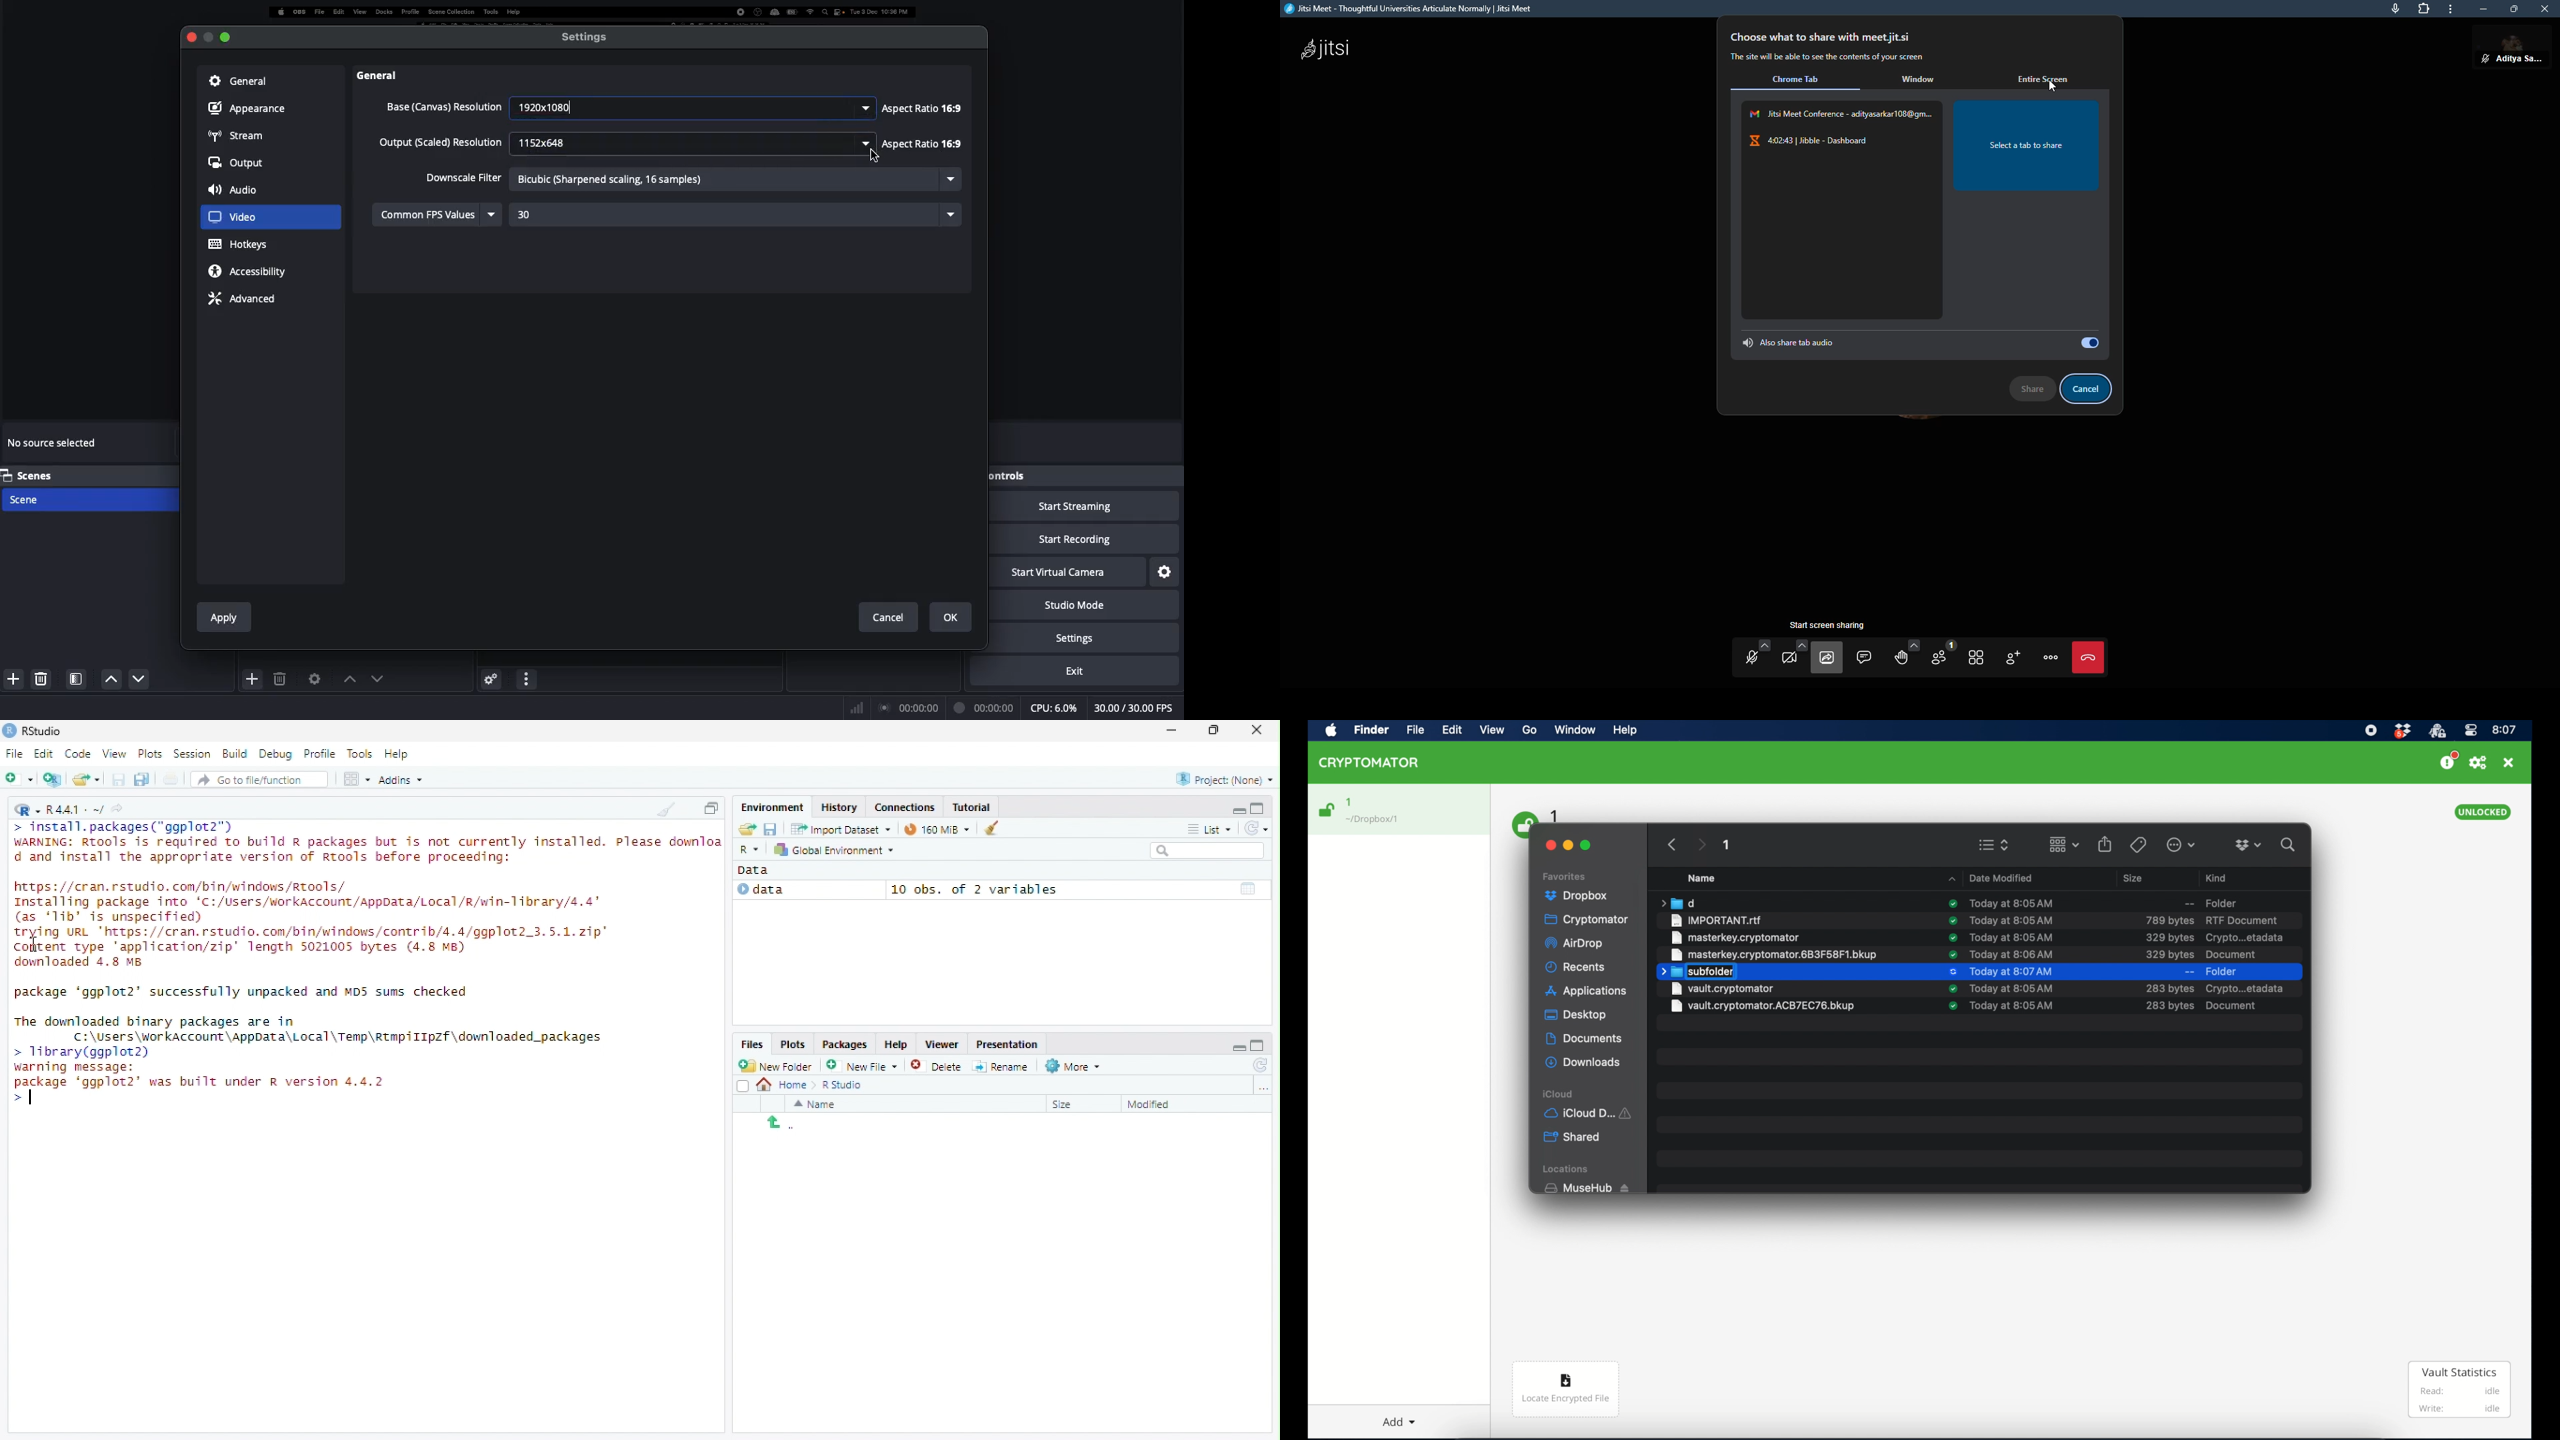  What do you see at coordinates (842, 1085) in the screenshot?
I see `R studio` at bounding box center [842, 1085].